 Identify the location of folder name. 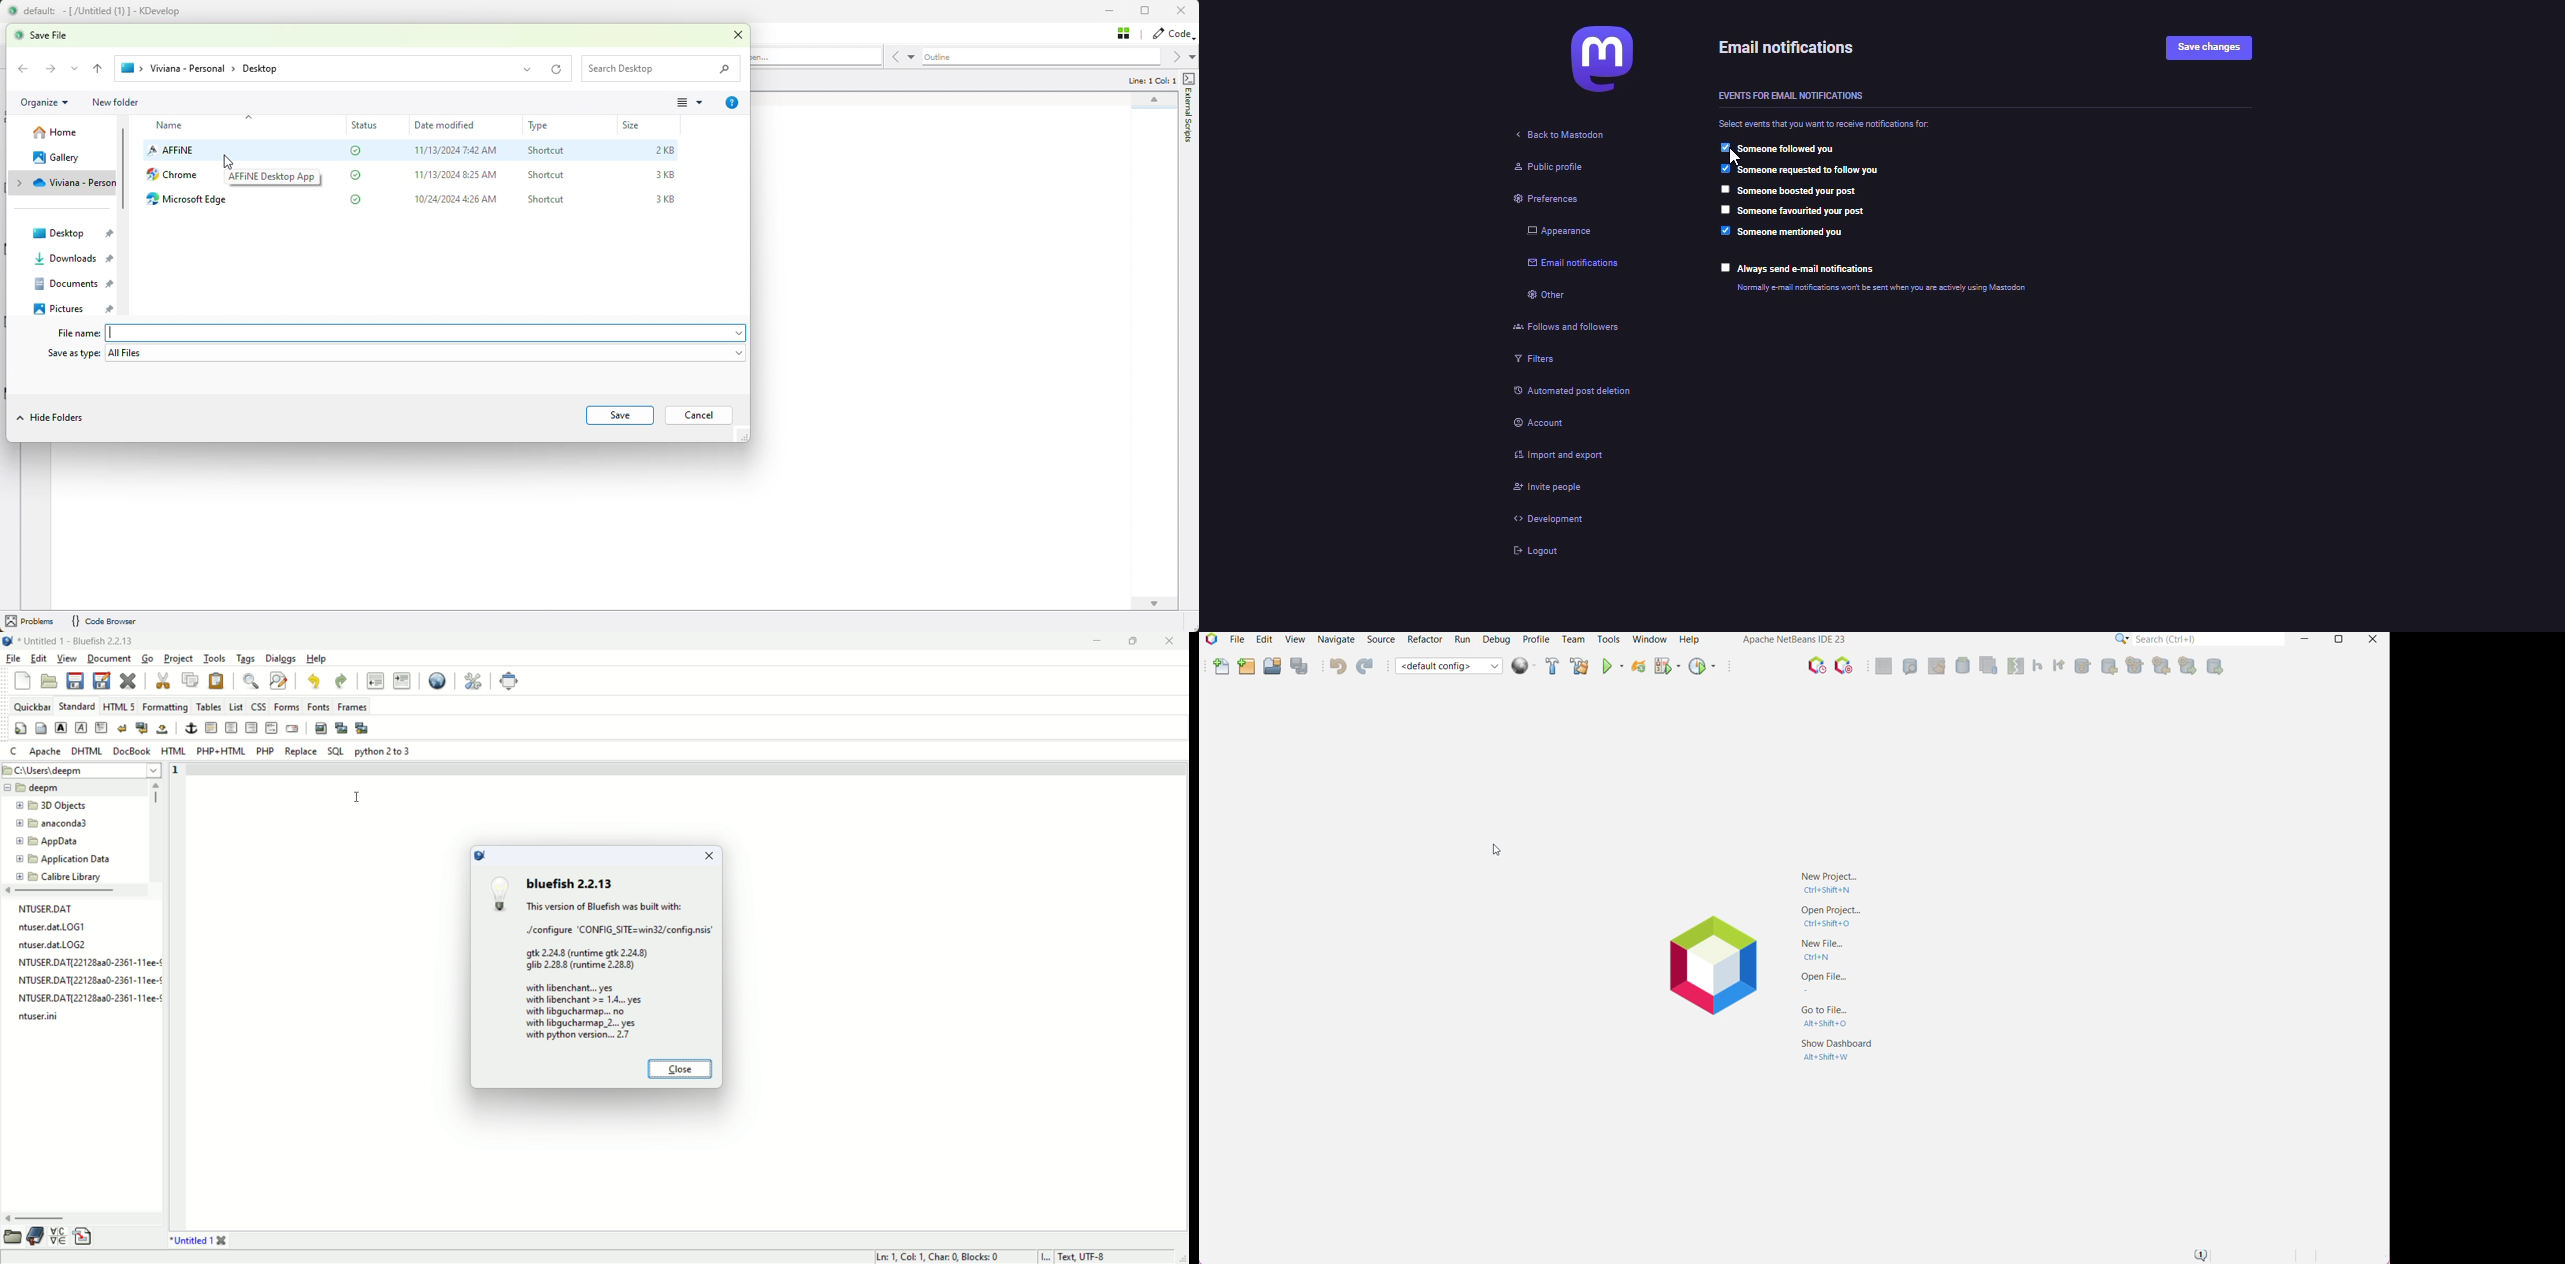
(58, 876).